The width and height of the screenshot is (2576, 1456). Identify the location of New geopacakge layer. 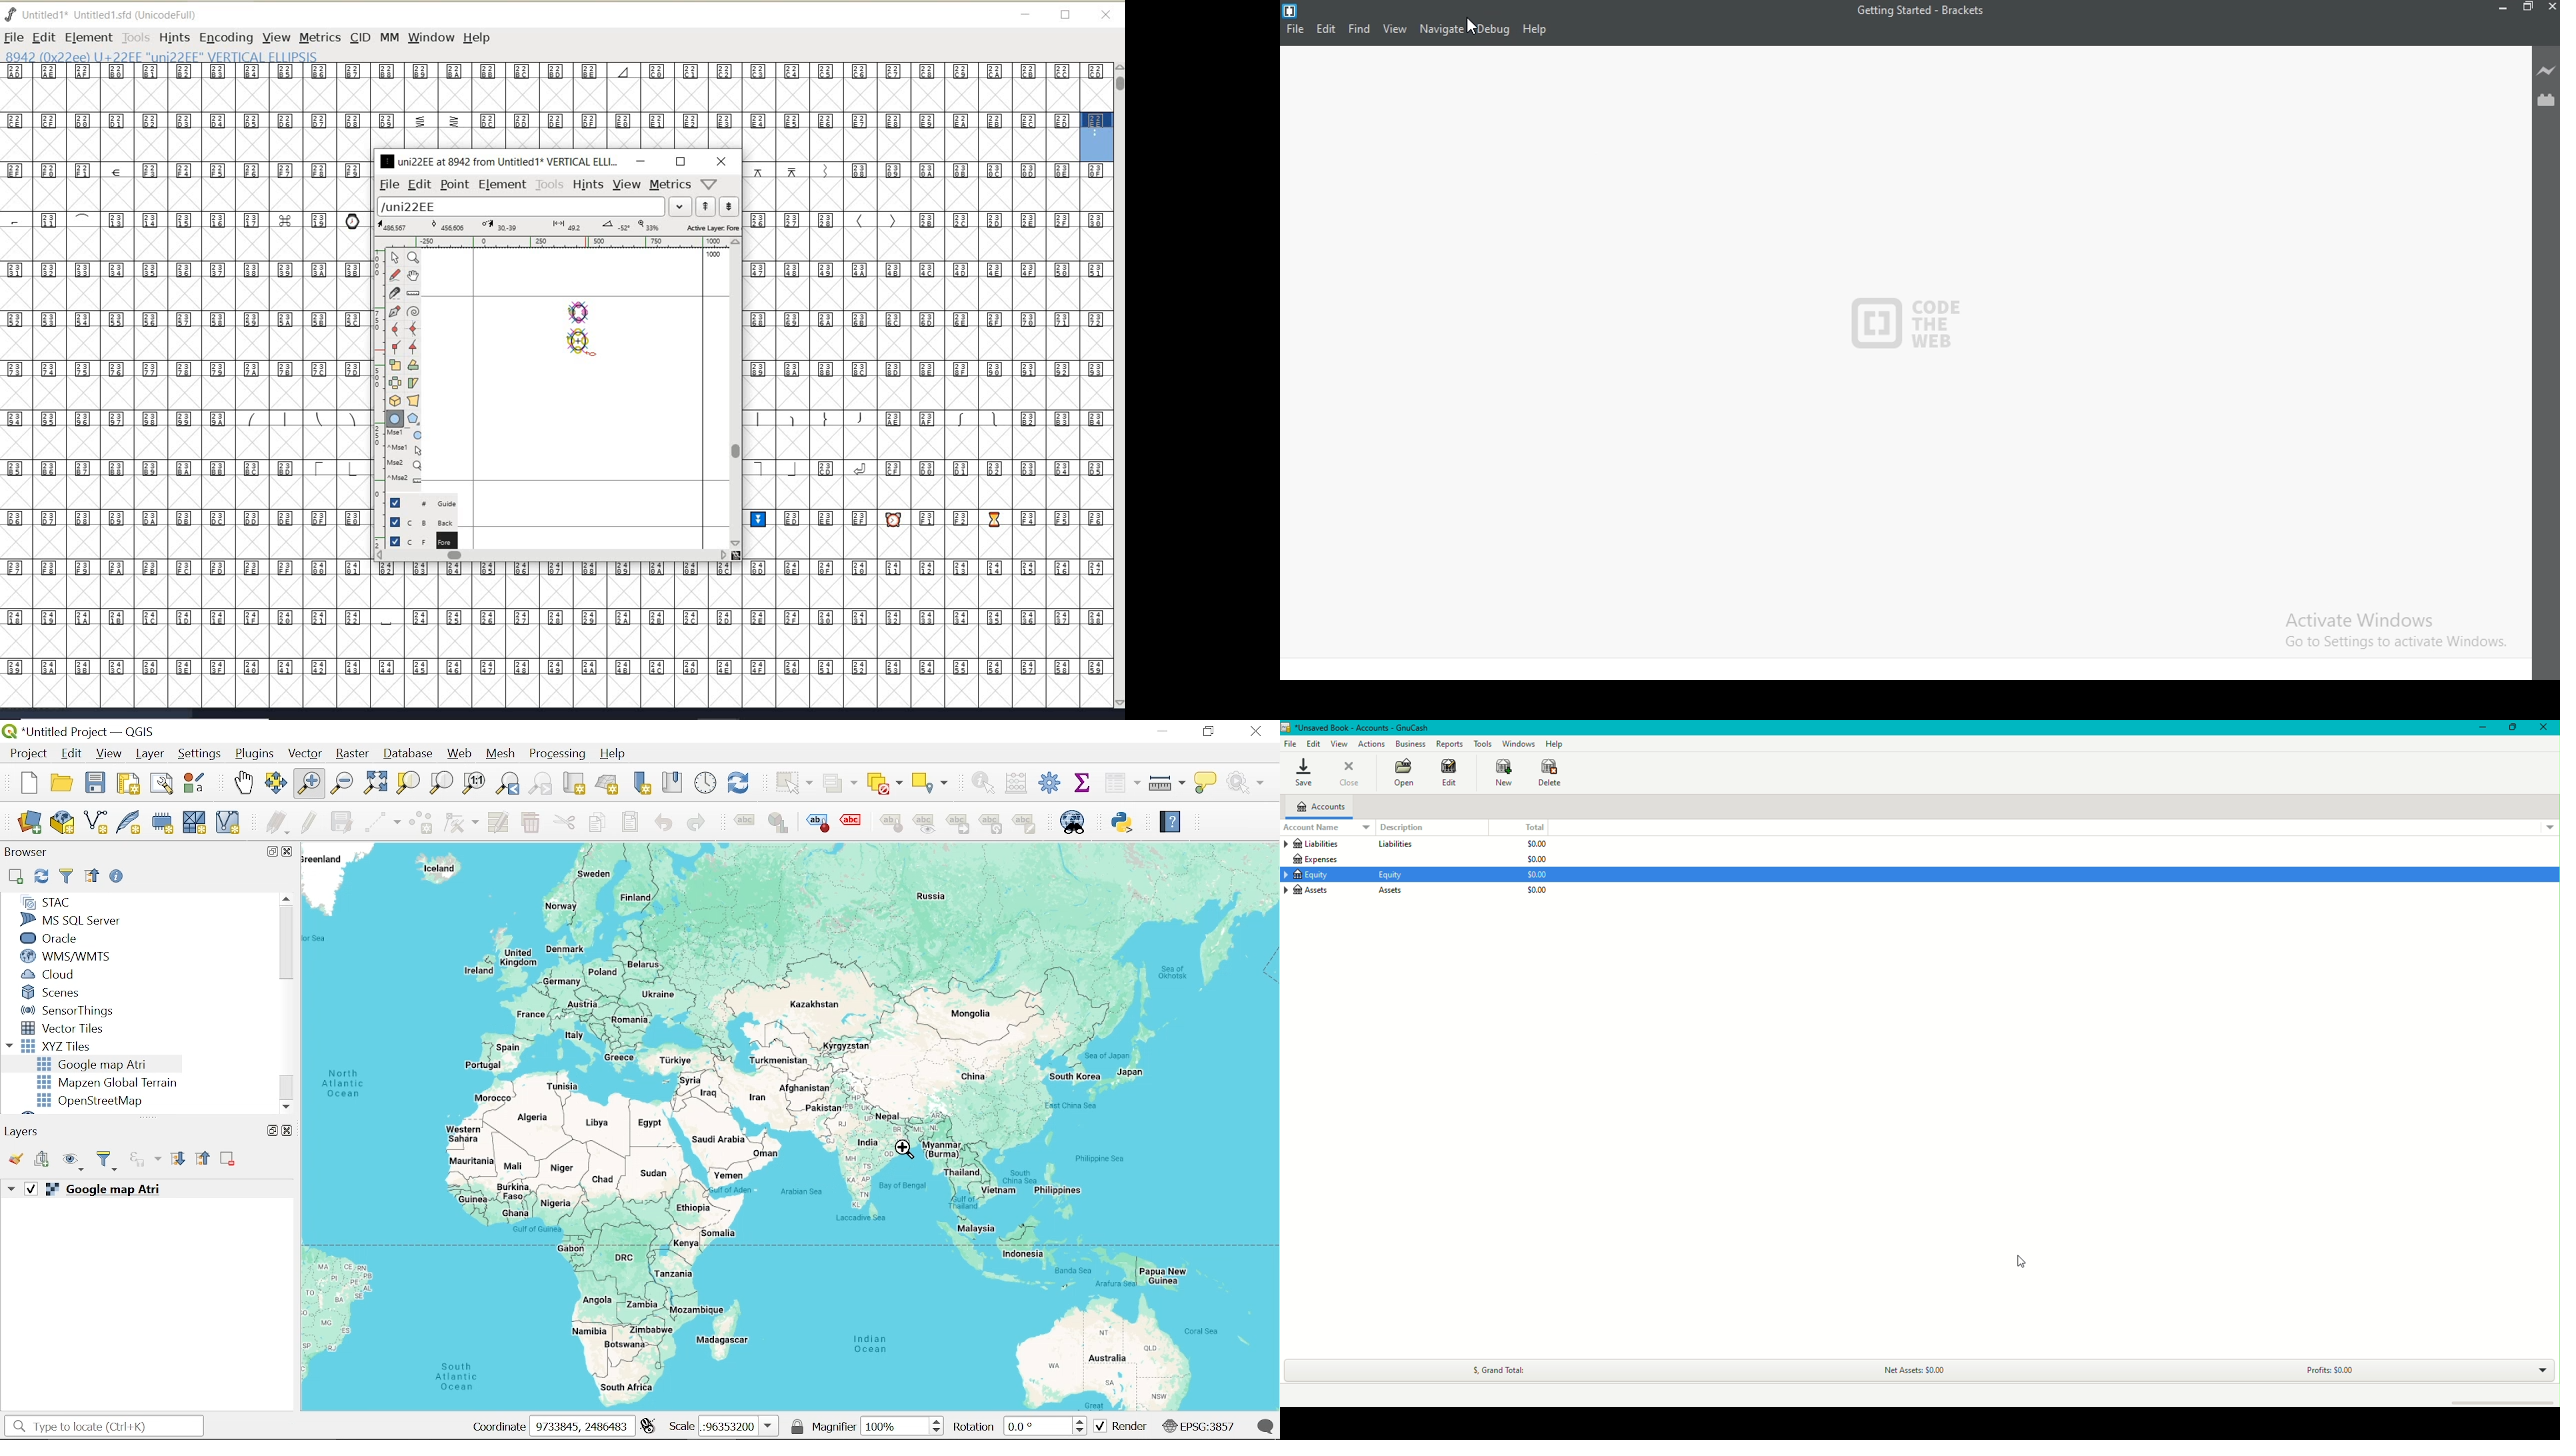
(63, 822).